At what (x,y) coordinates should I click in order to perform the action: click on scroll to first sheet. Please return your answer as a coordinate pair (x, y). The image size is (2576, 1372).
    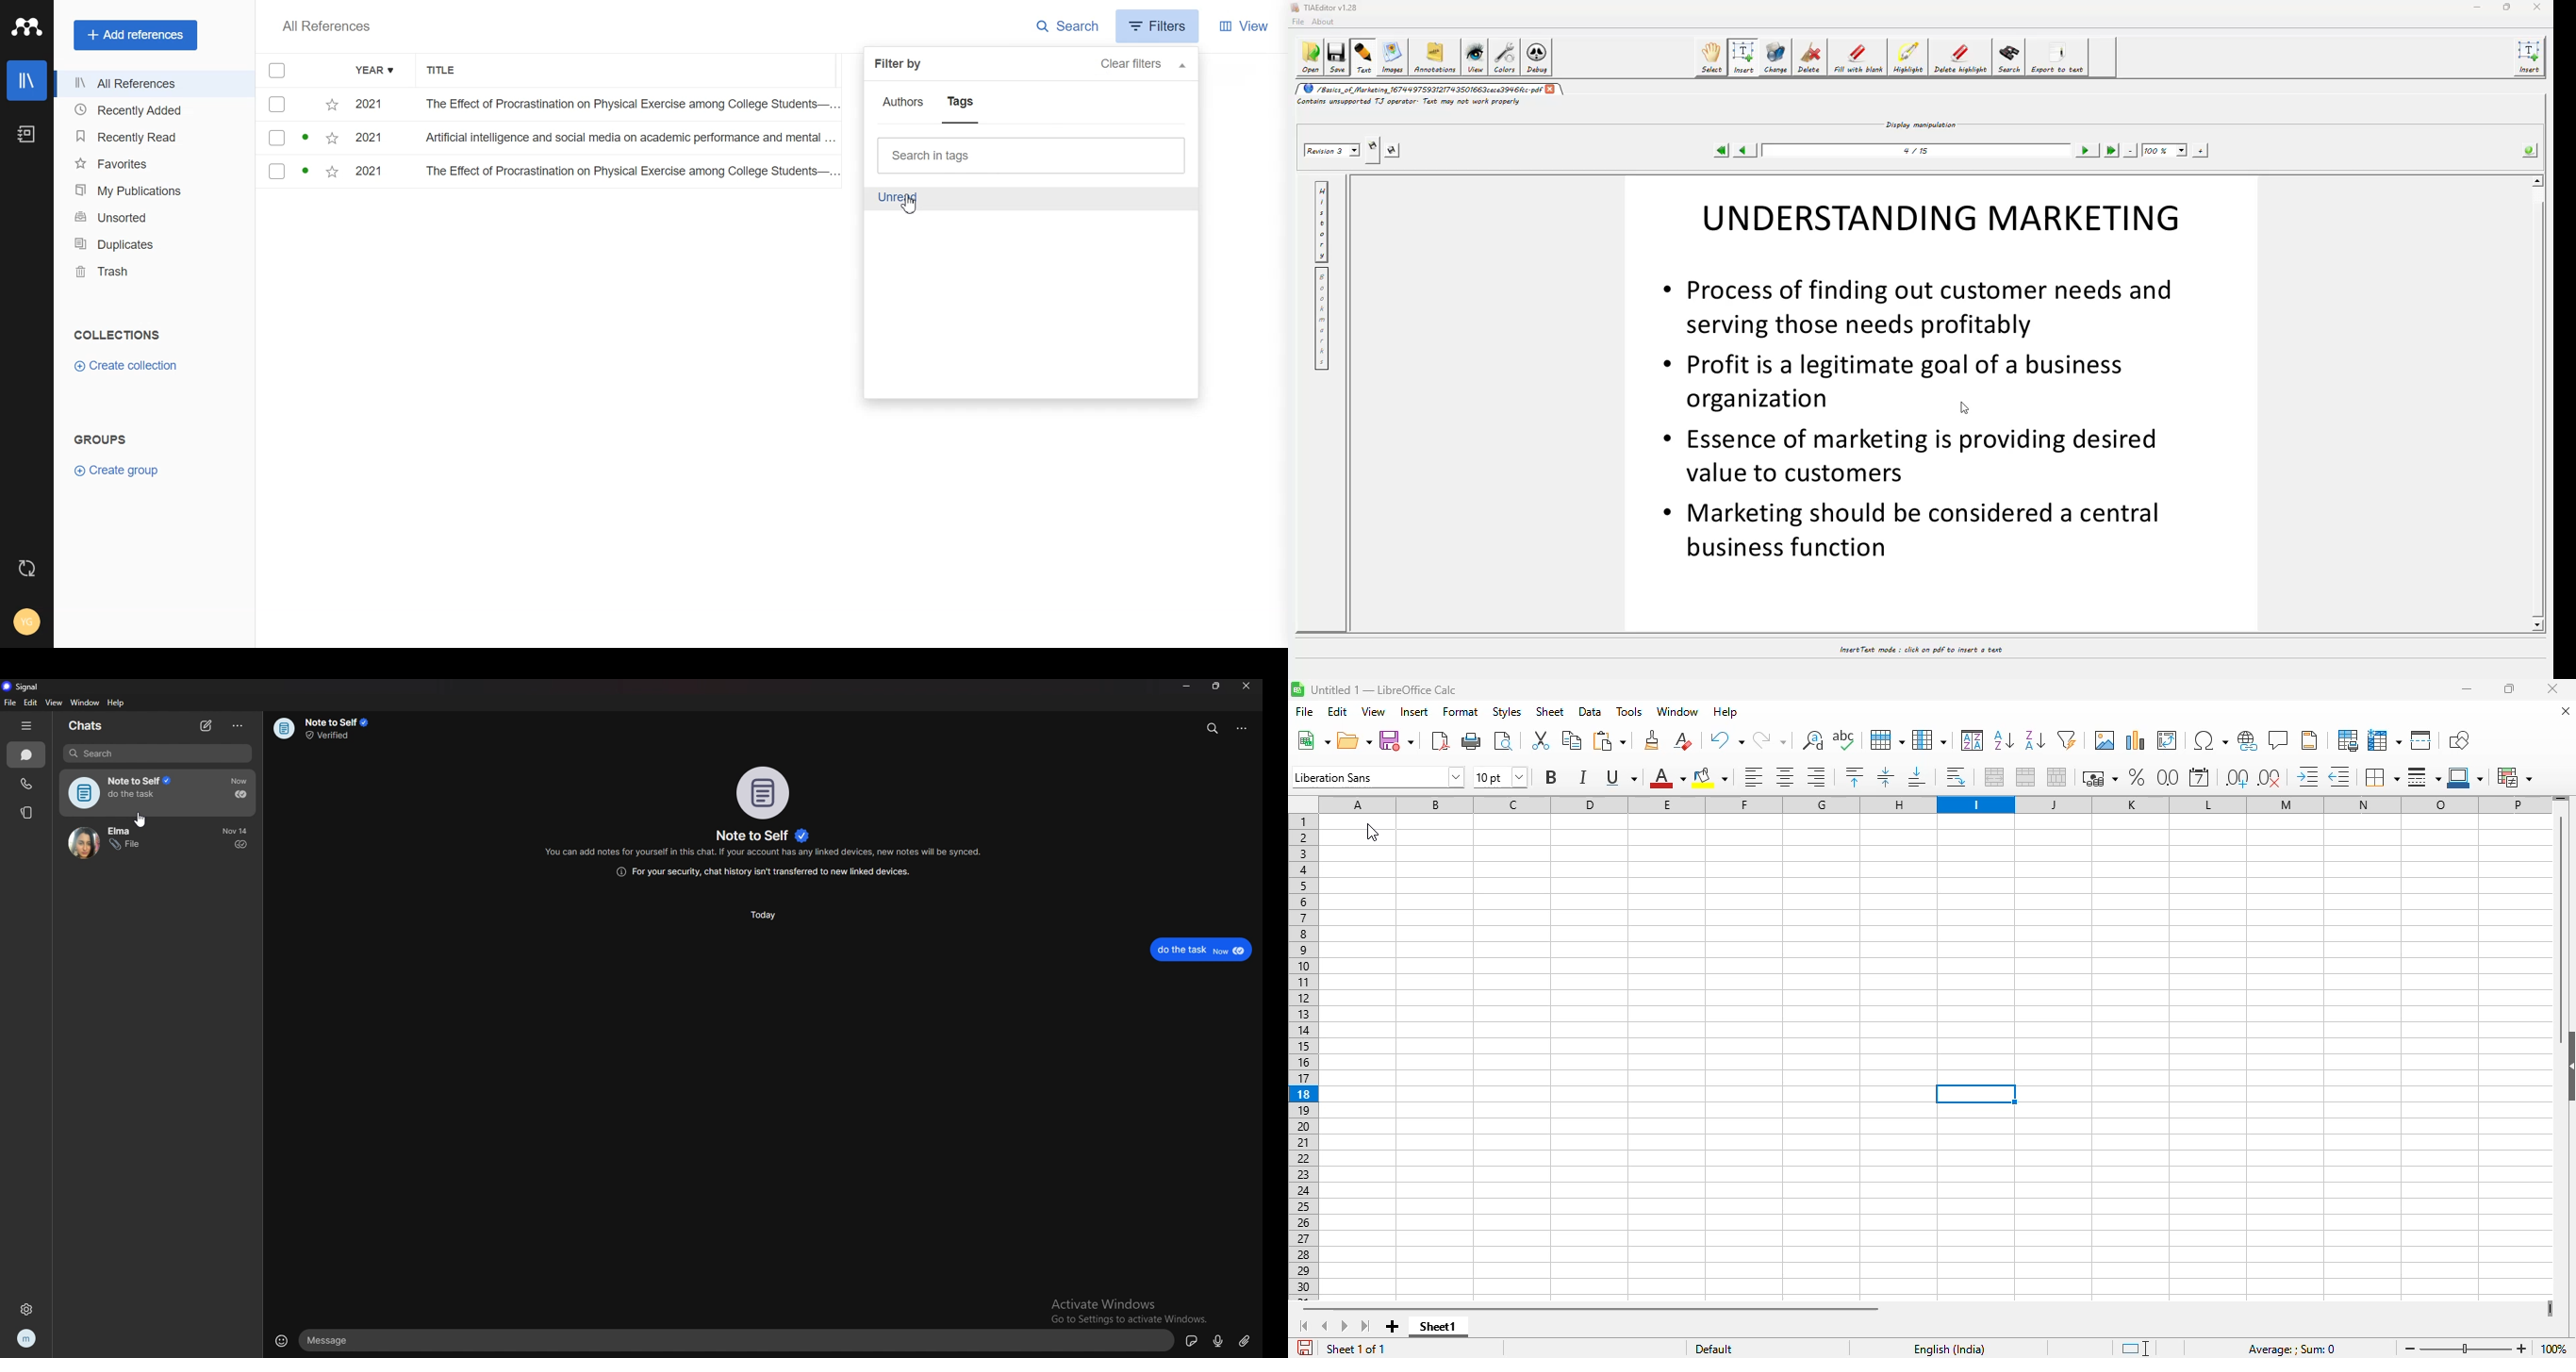
    Looking at the image, I should click on (1305, 1326).